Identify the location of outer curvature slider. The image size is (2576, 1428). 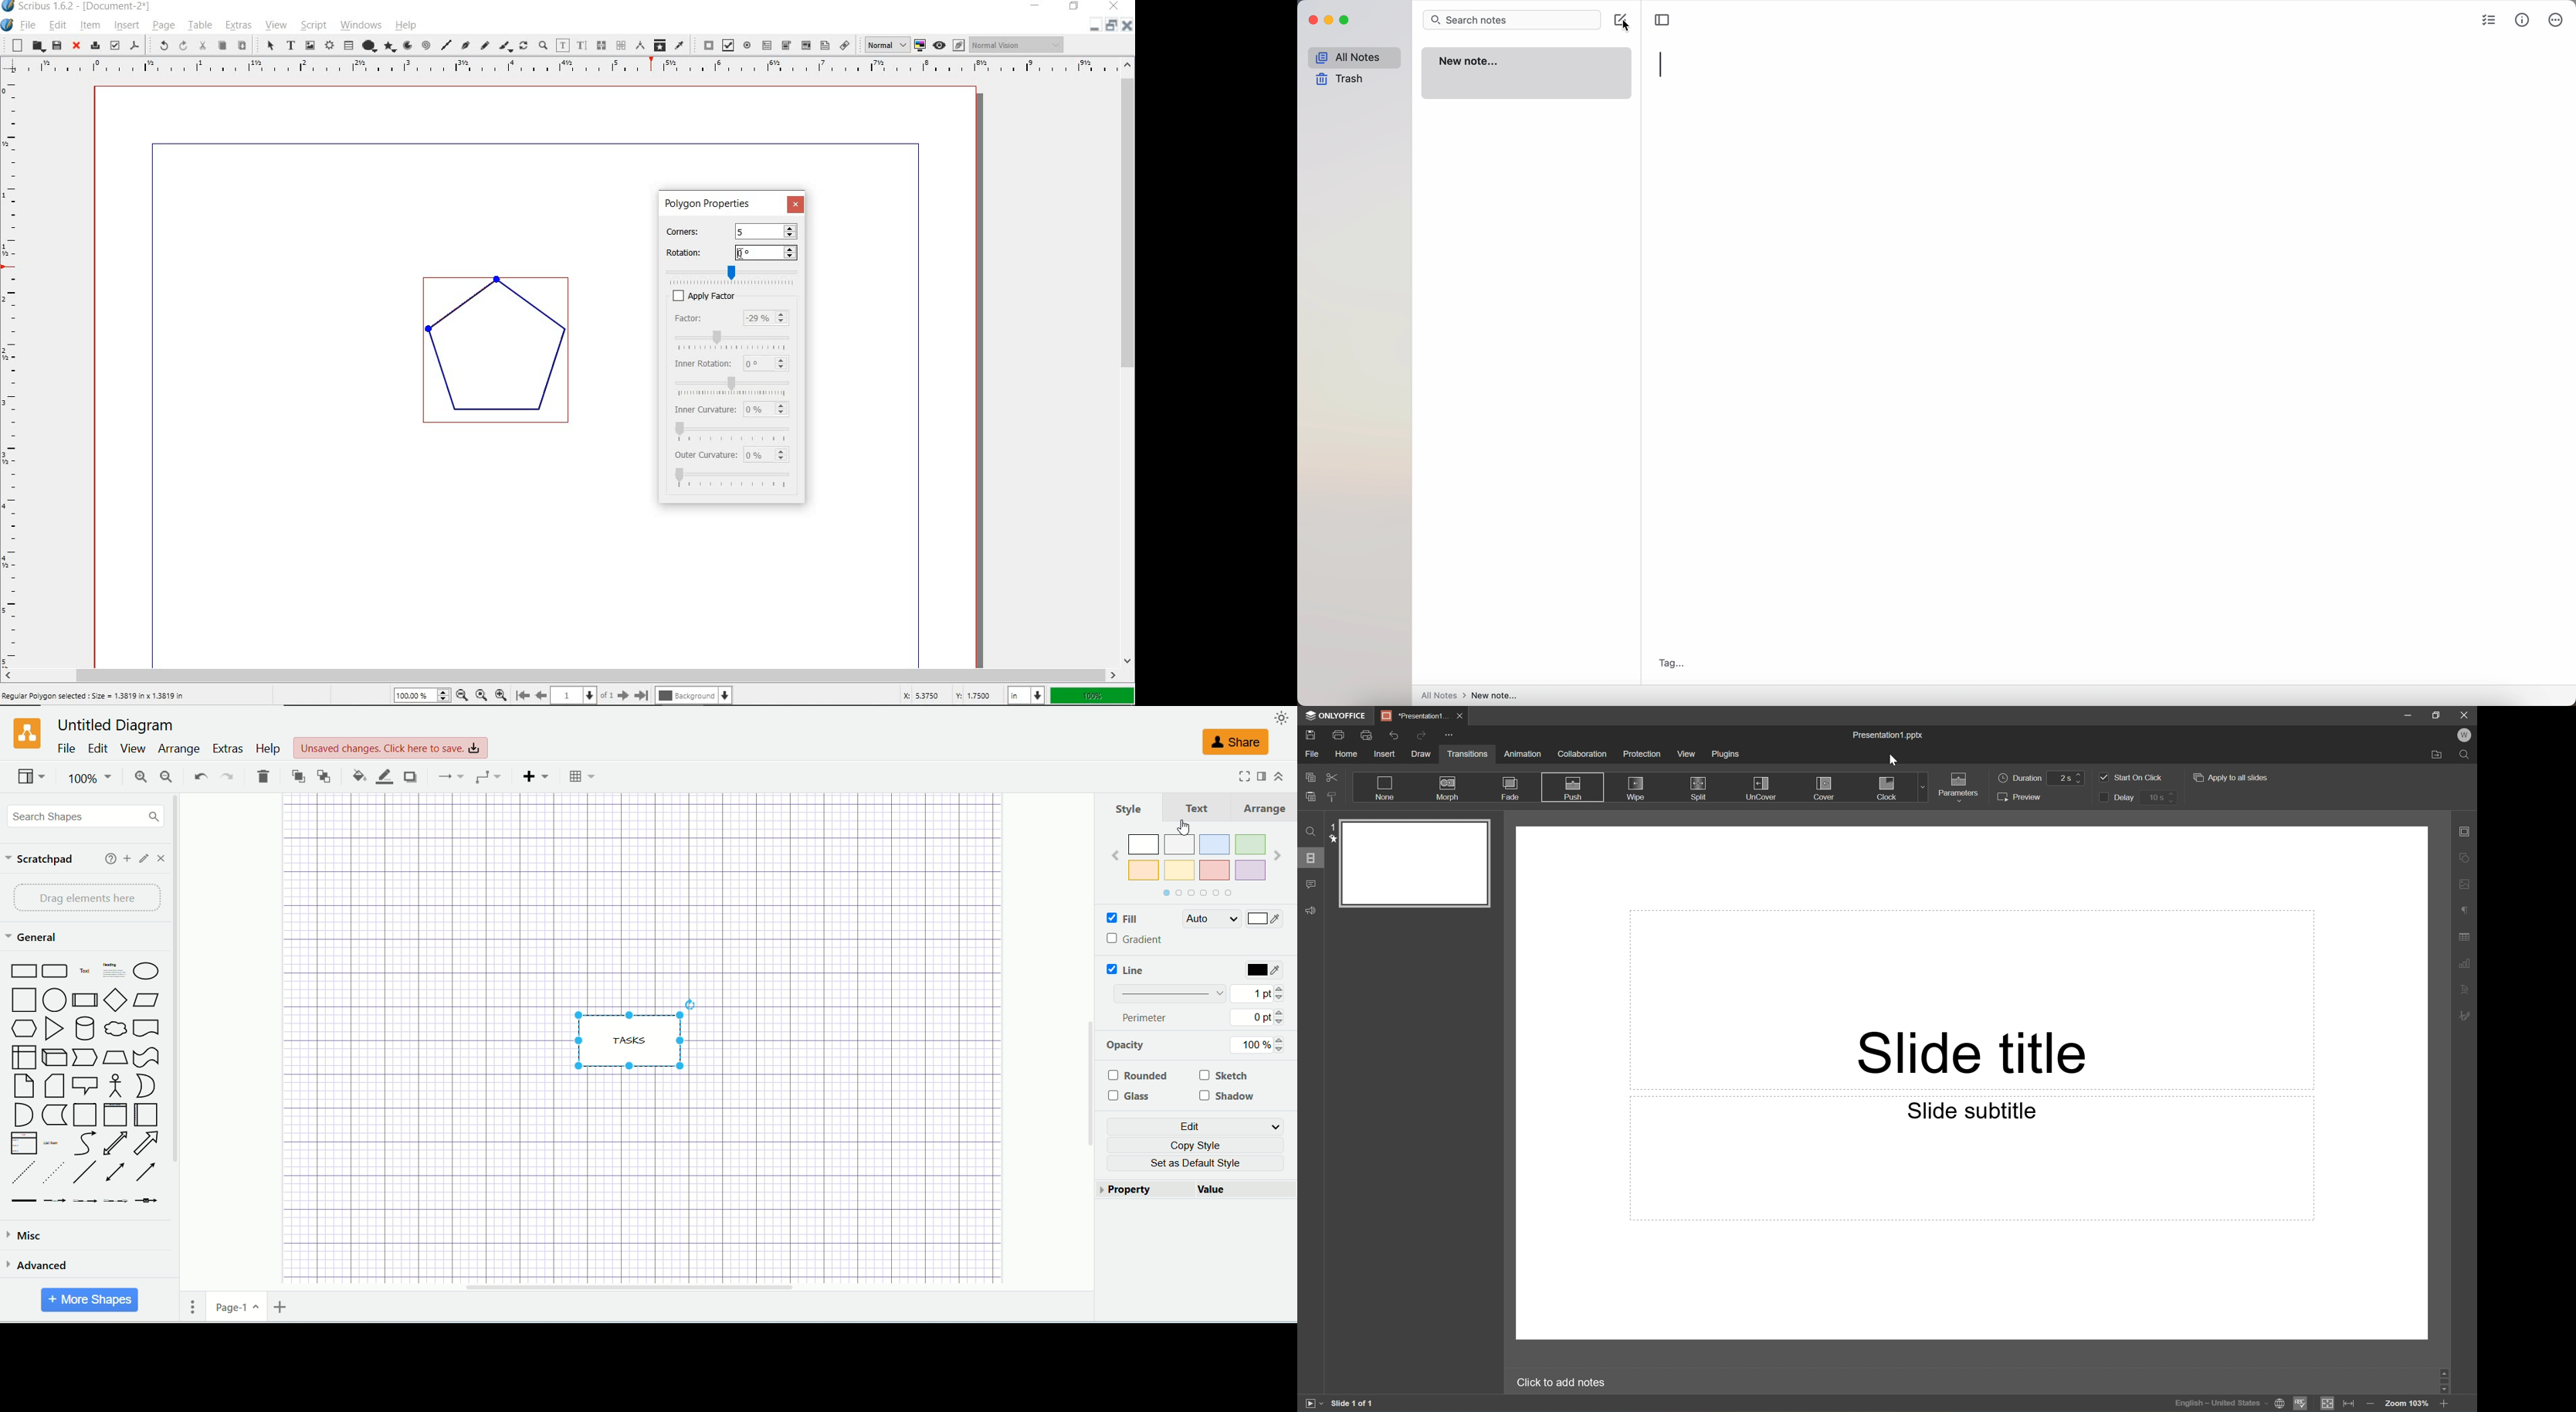
(735, 479).